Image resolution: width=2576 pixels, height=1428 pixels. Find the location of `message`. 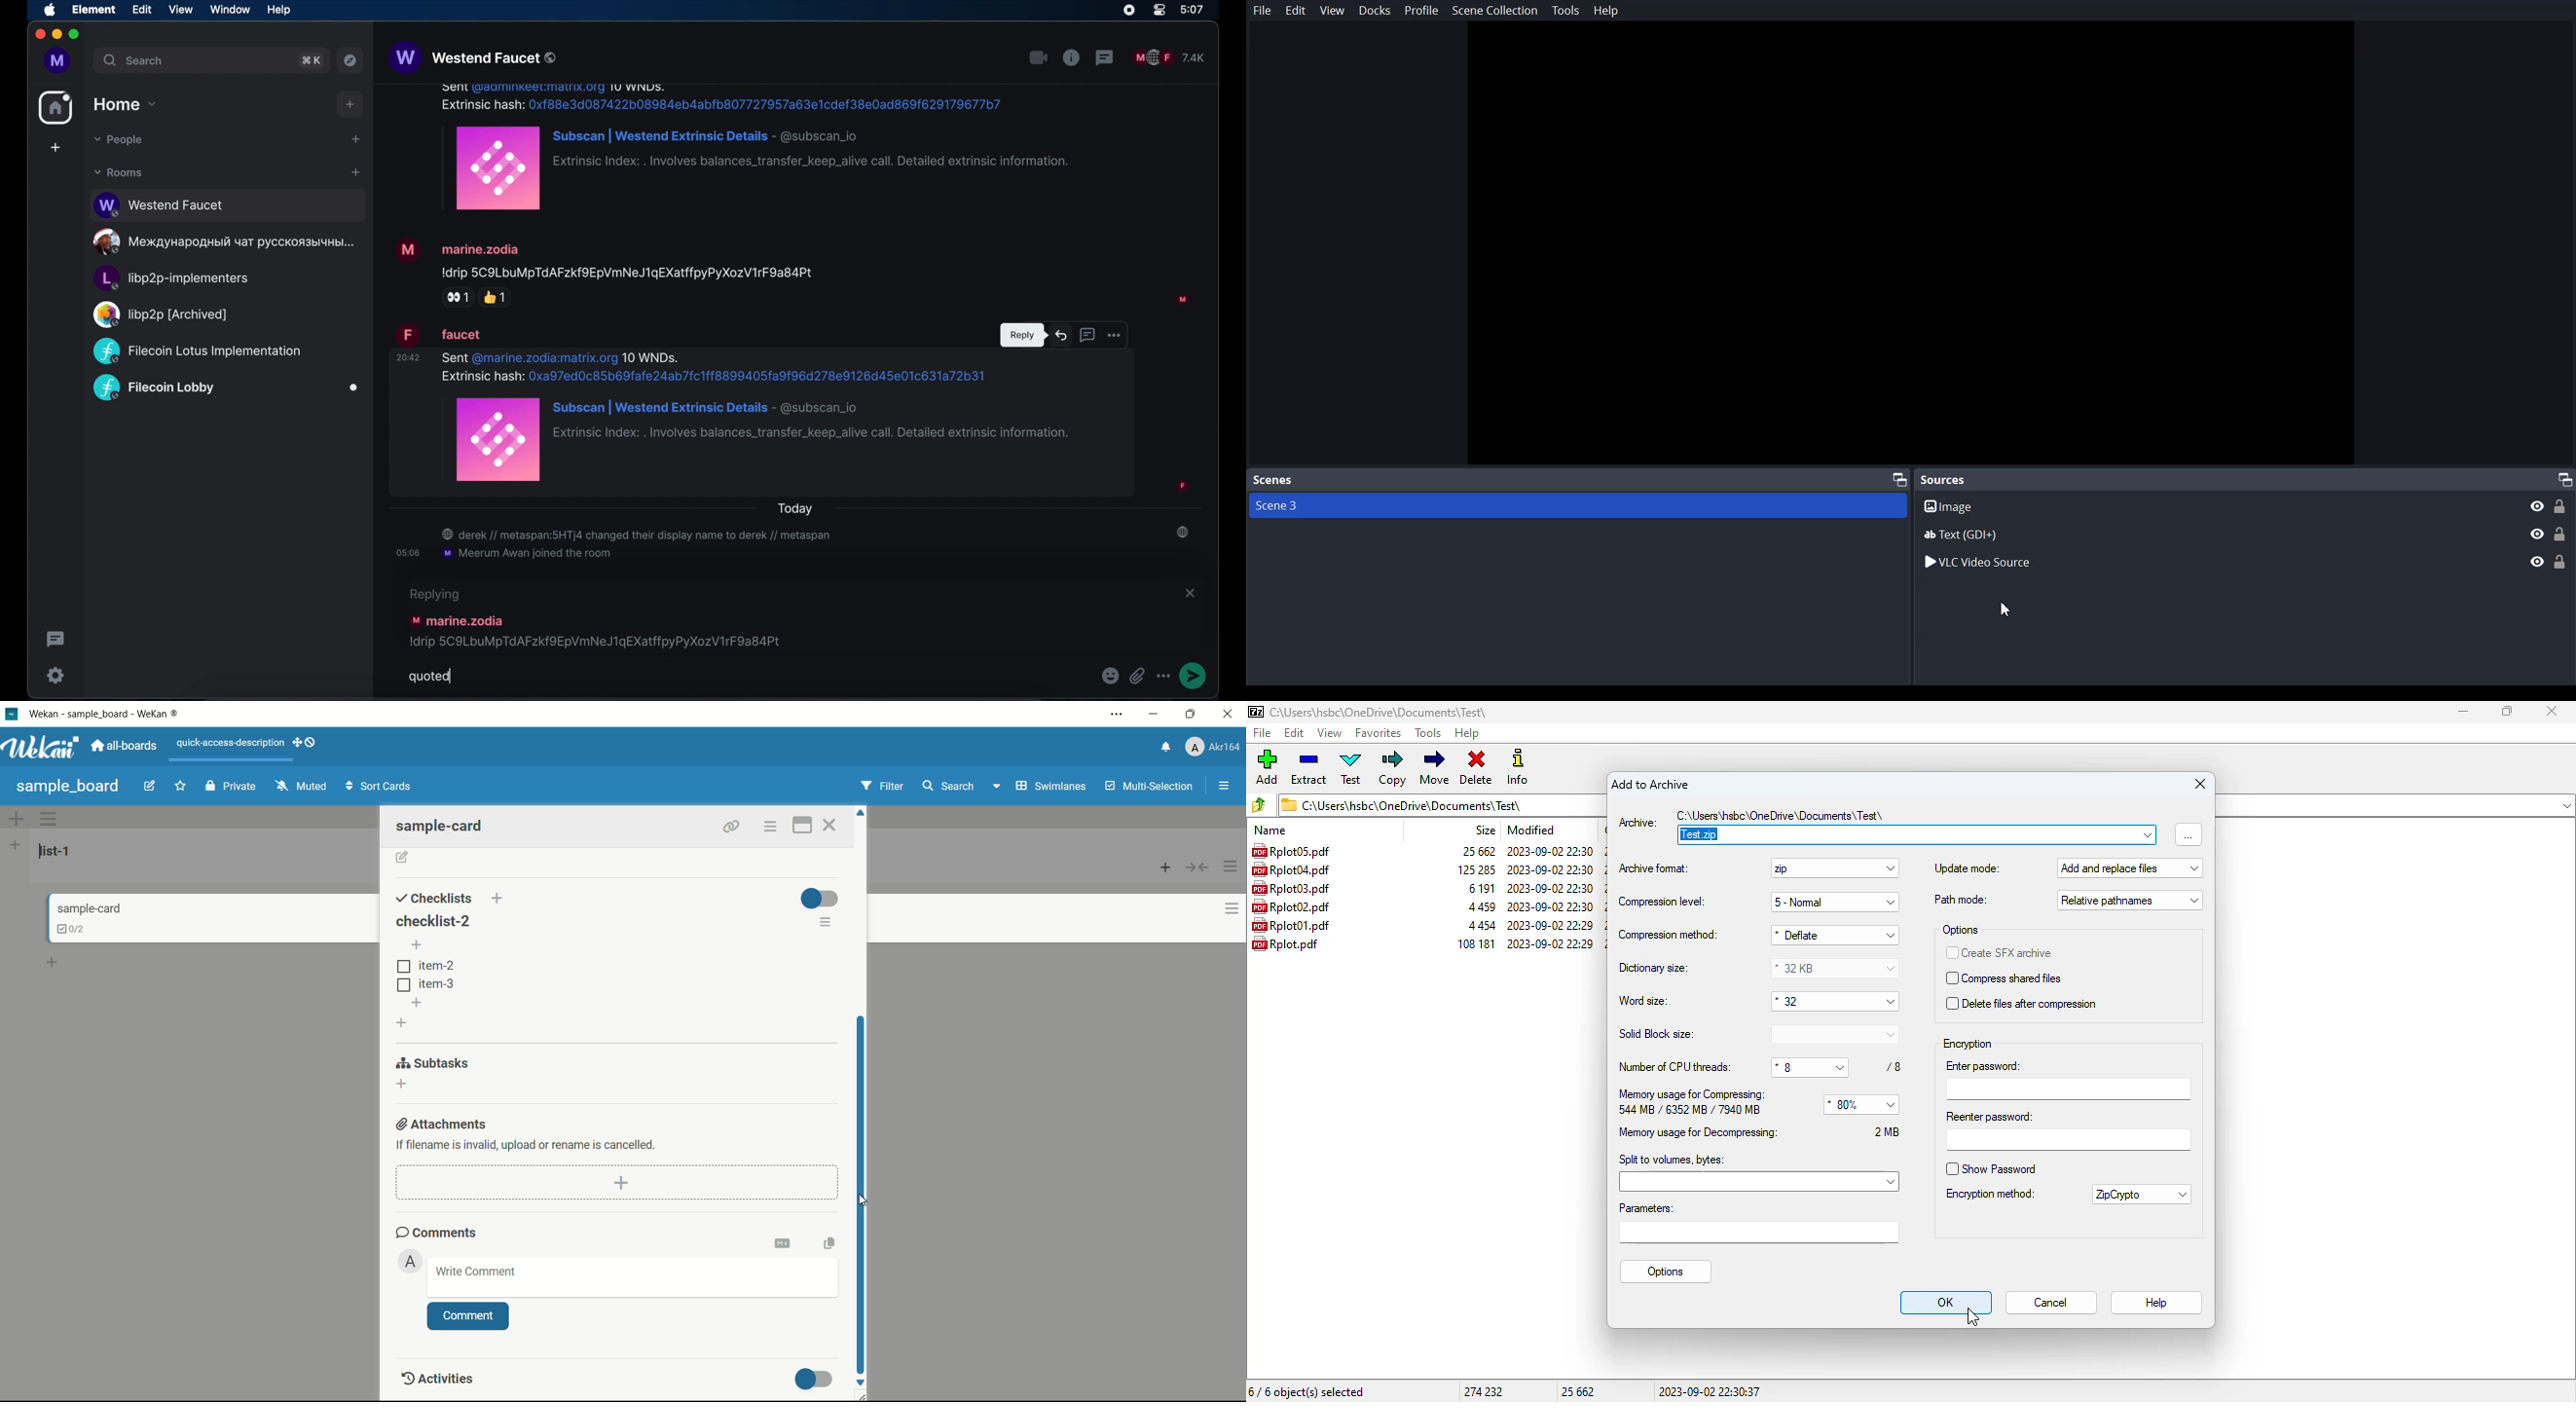

message is located at coordinates (674, 150).